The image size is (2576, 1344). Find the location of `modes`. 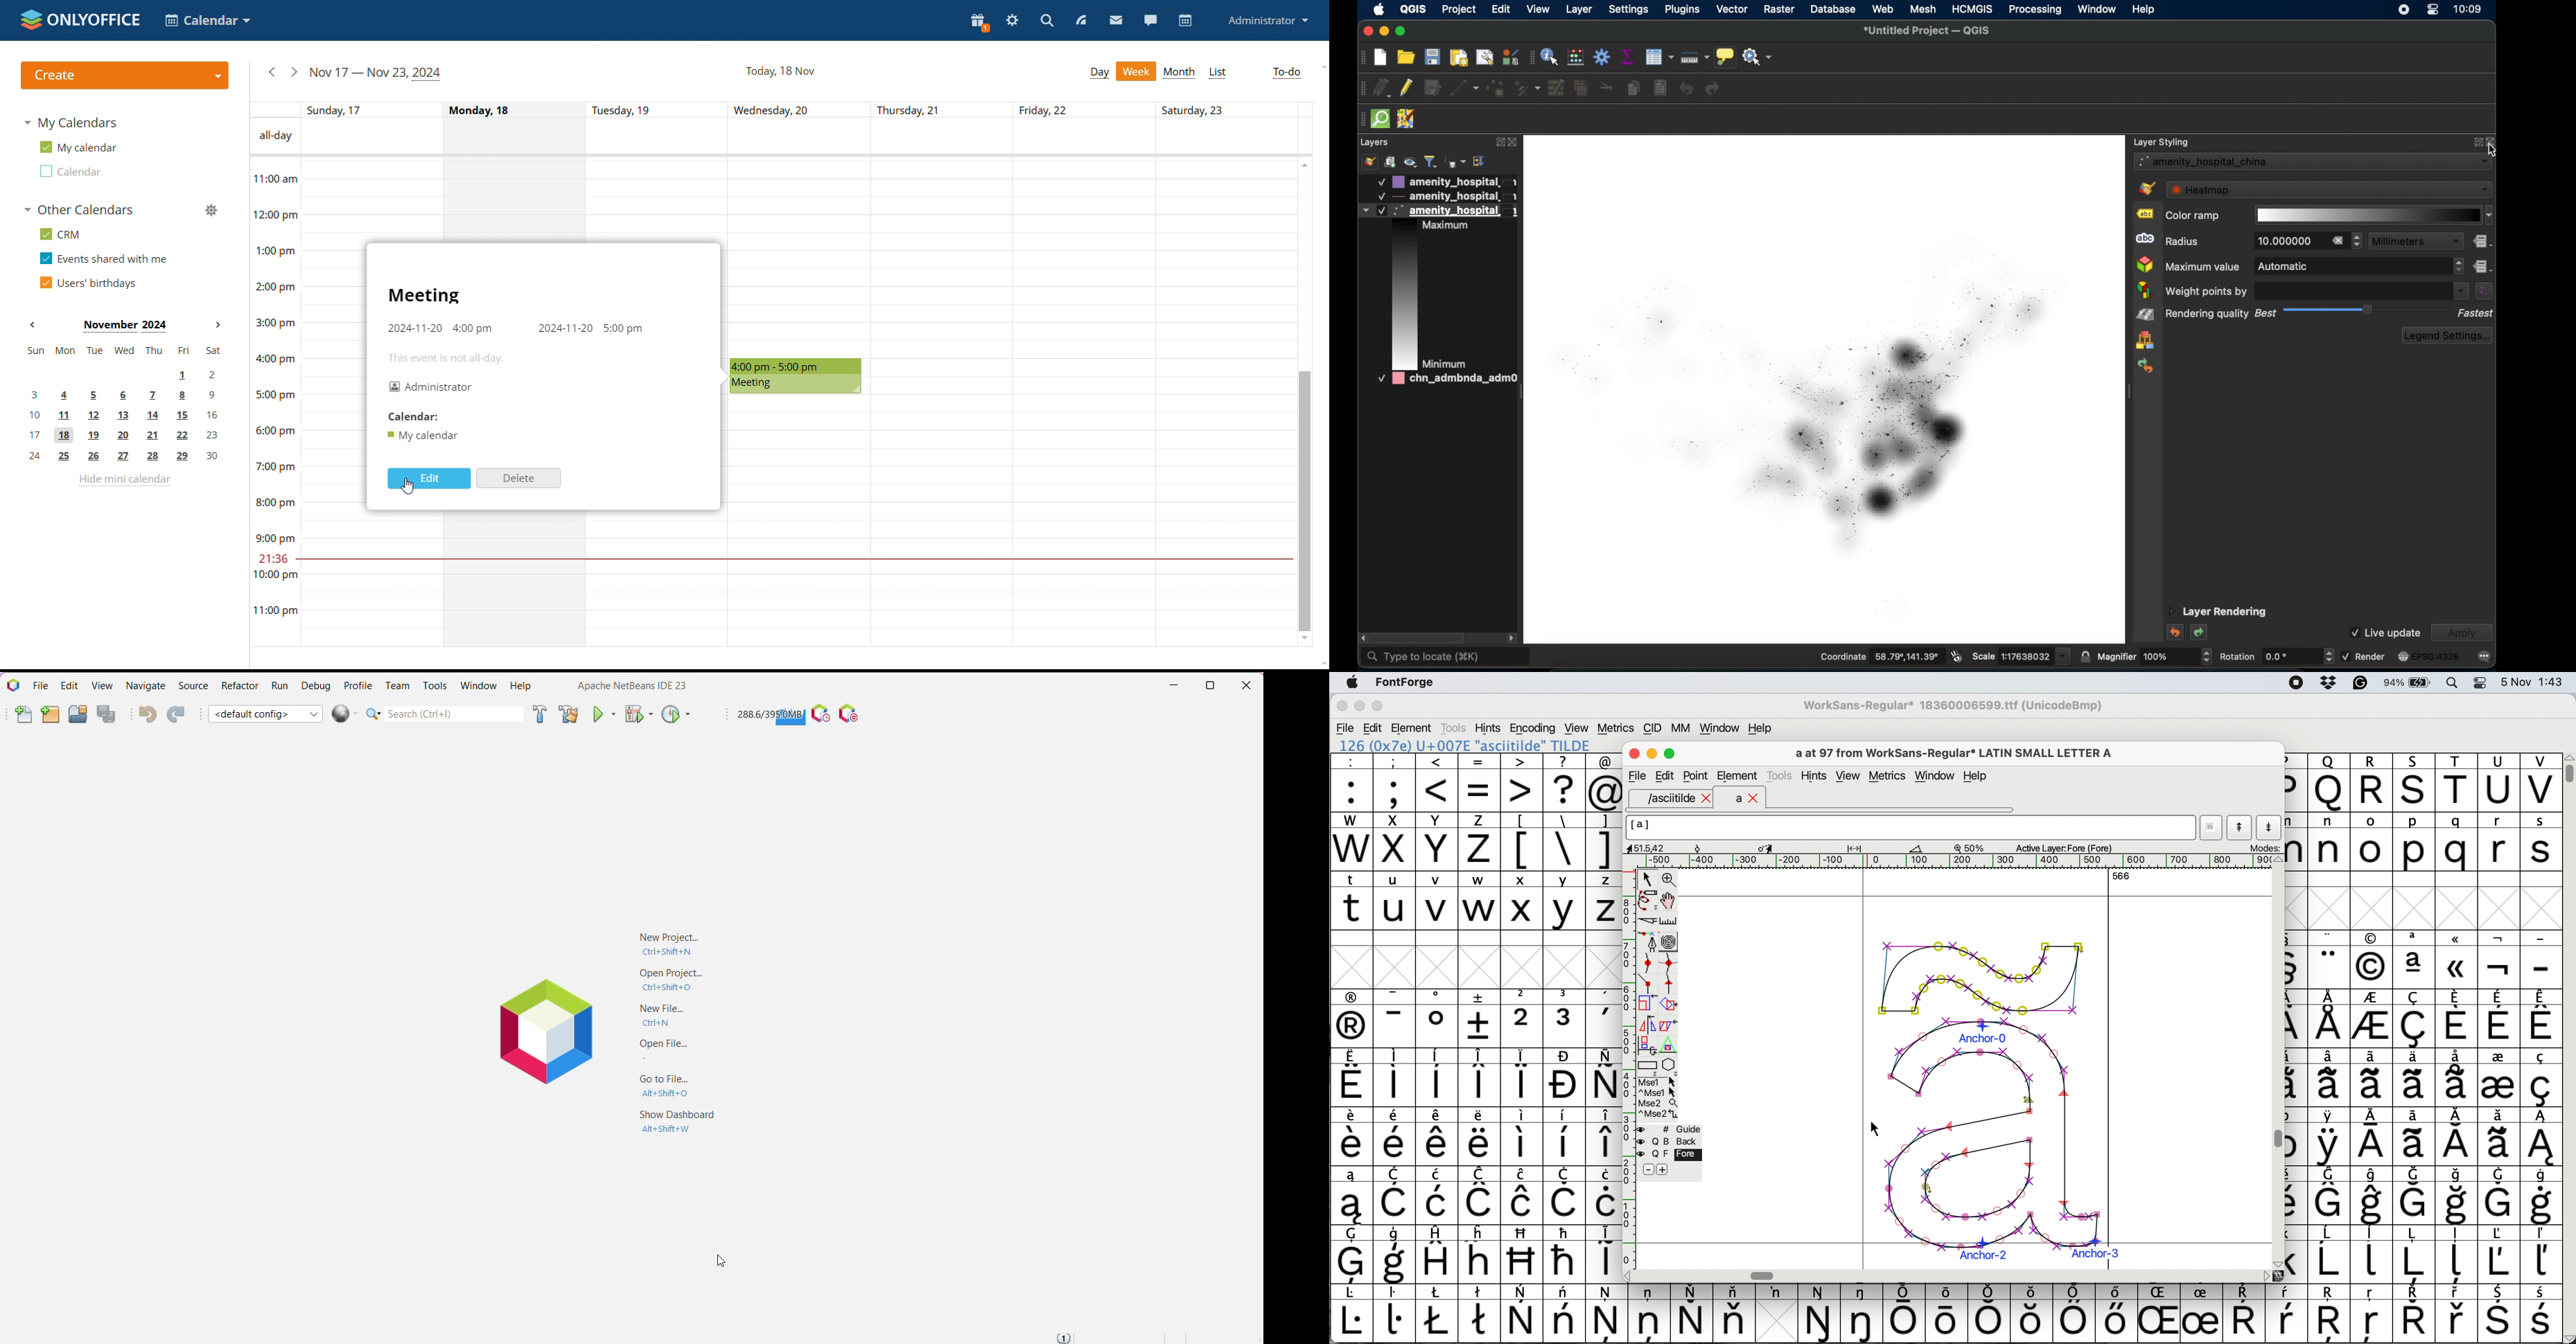

modes is located at coordinates (2264, 847).